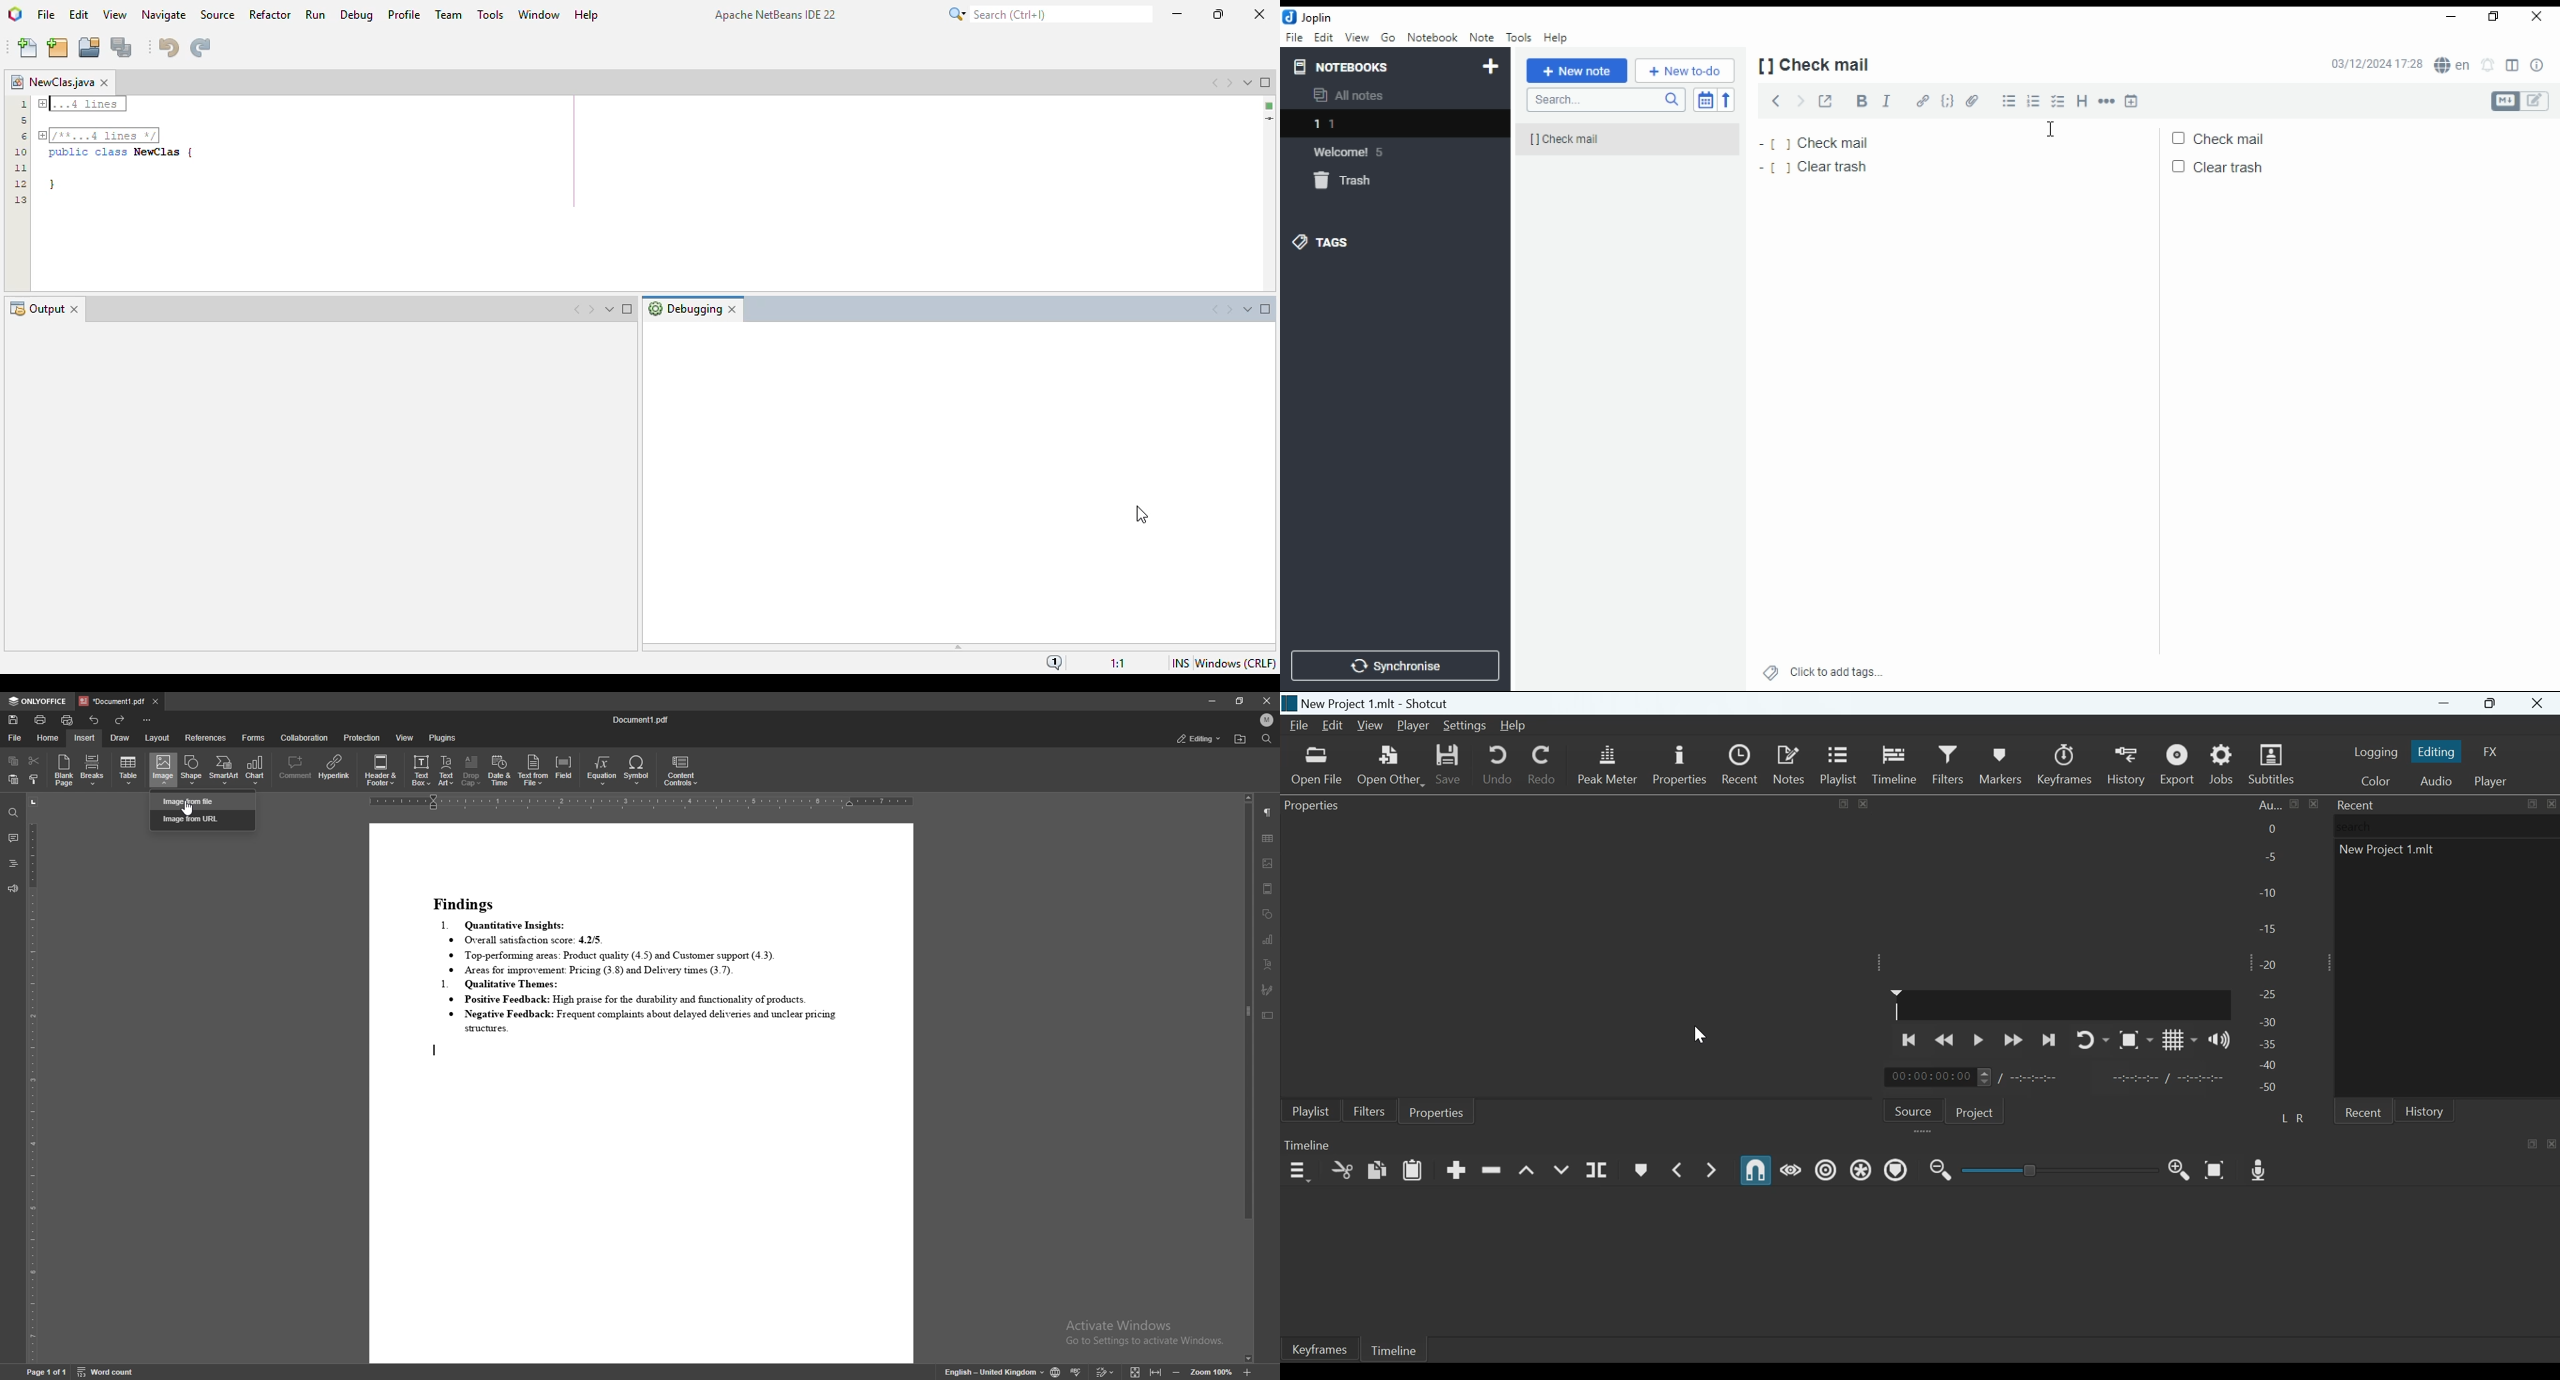 The height and width of the screenshot is (1400, 2576). What do you see at coordinates (2531, 804) in the screenshot?
I see `Maximize` at bounding box center [2531, 804].